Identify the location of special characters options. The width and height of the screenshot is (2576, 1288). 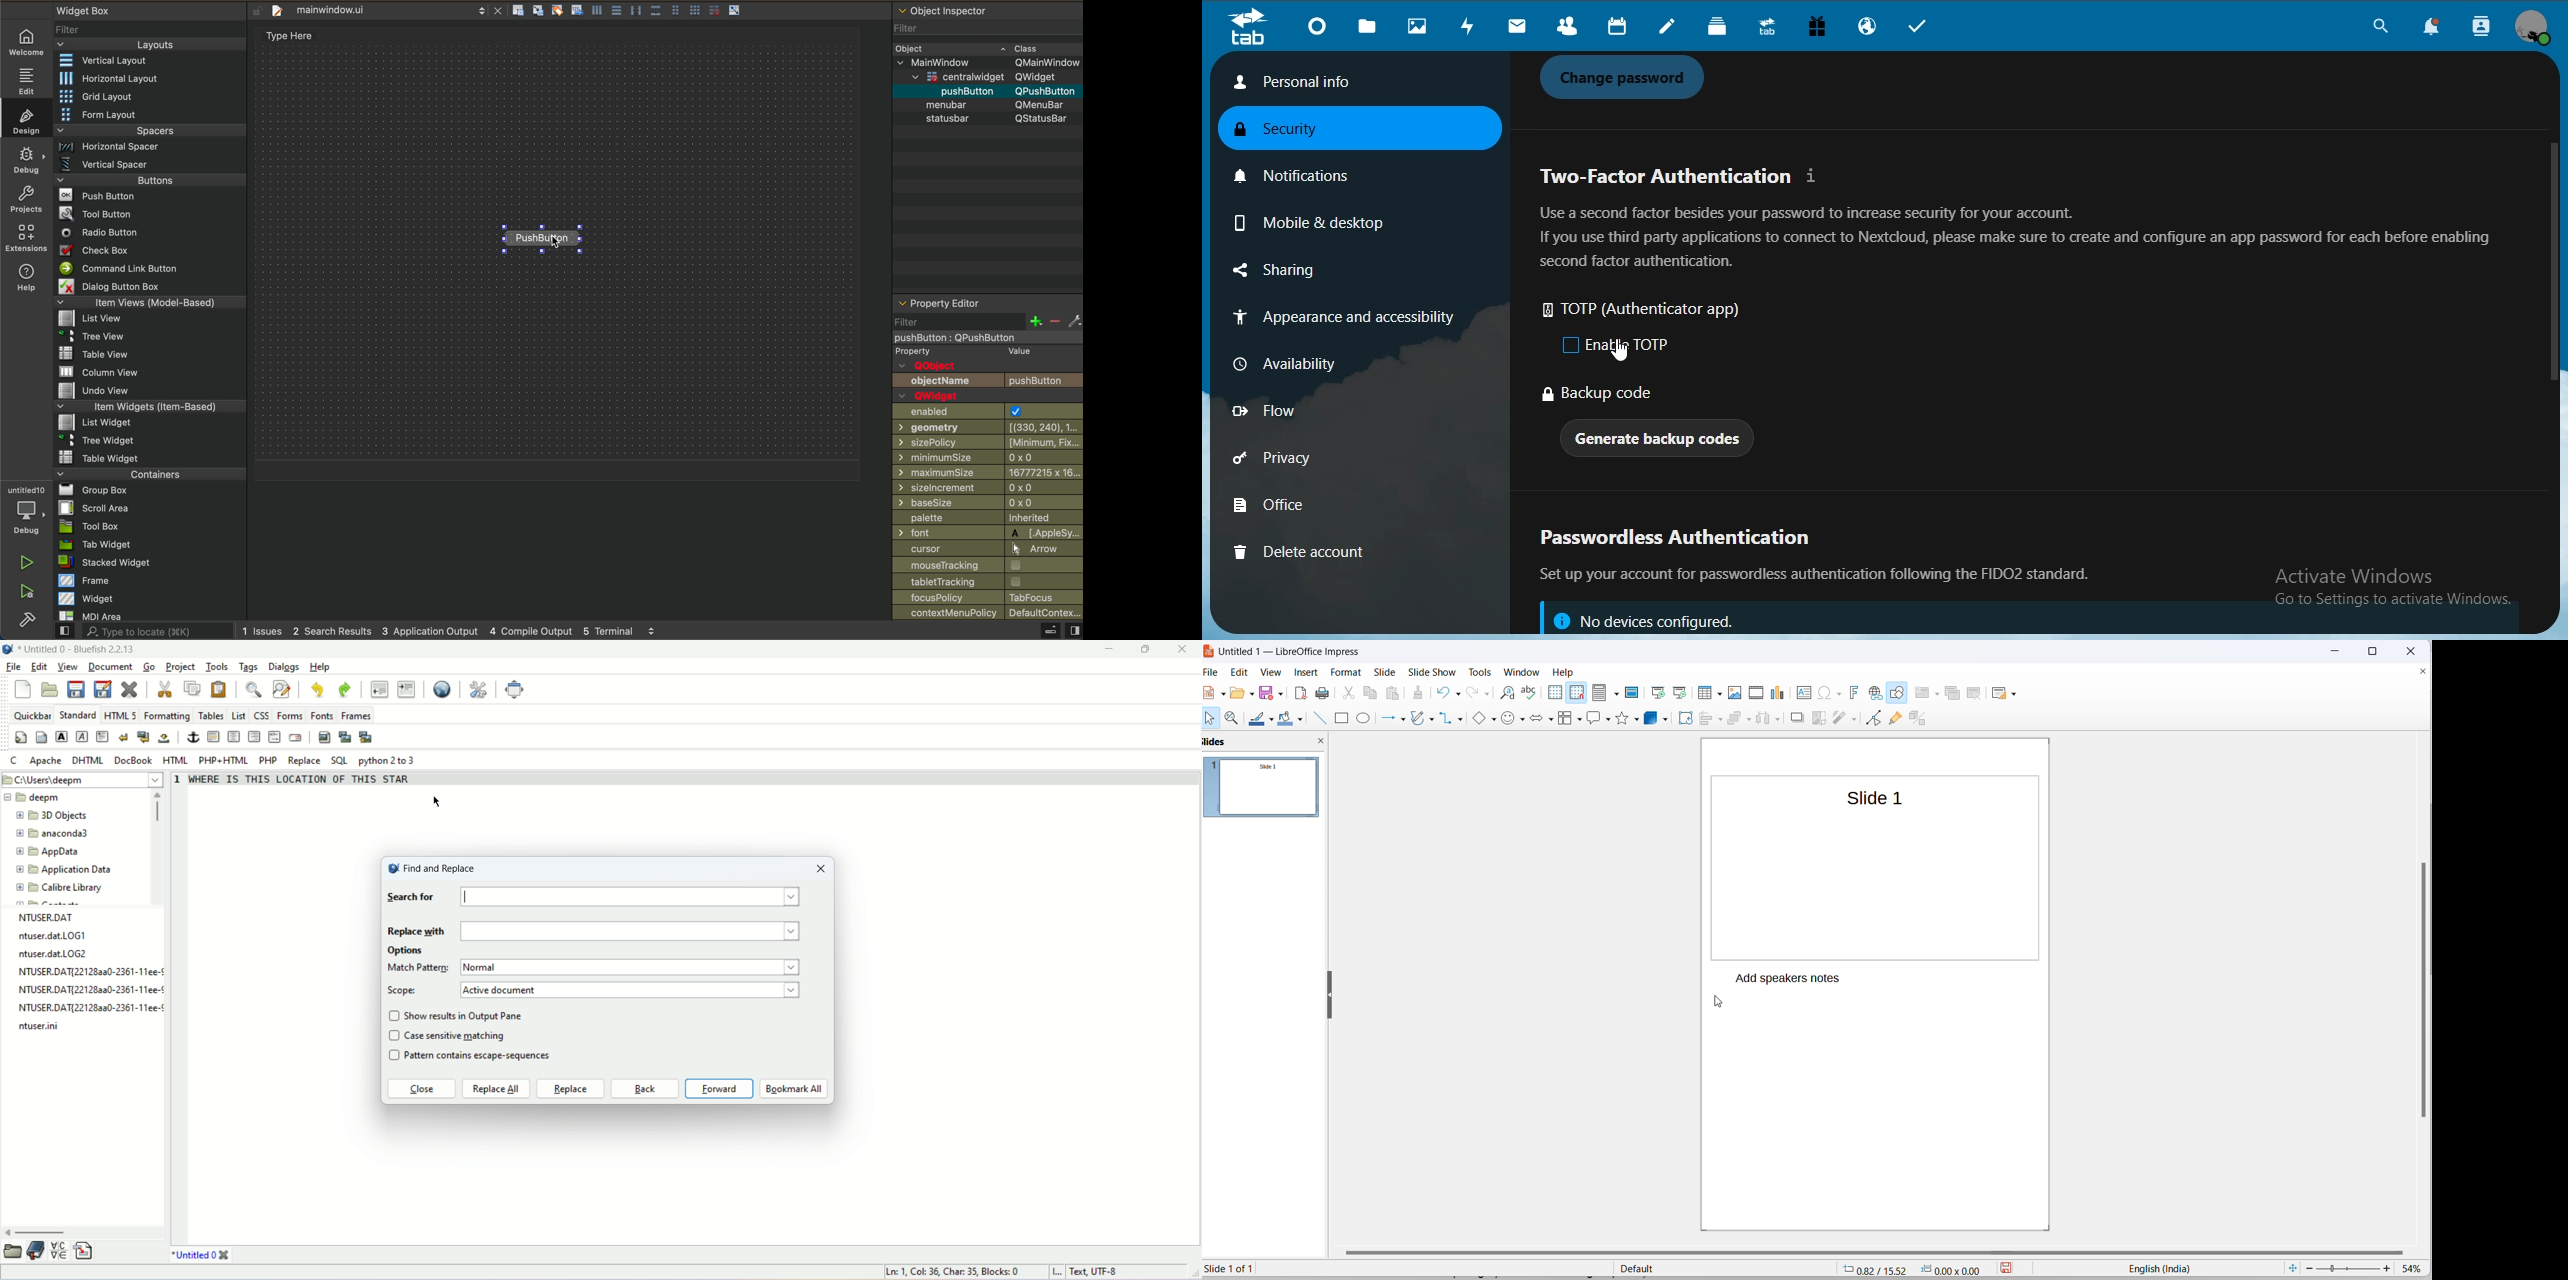
(1839, 692).